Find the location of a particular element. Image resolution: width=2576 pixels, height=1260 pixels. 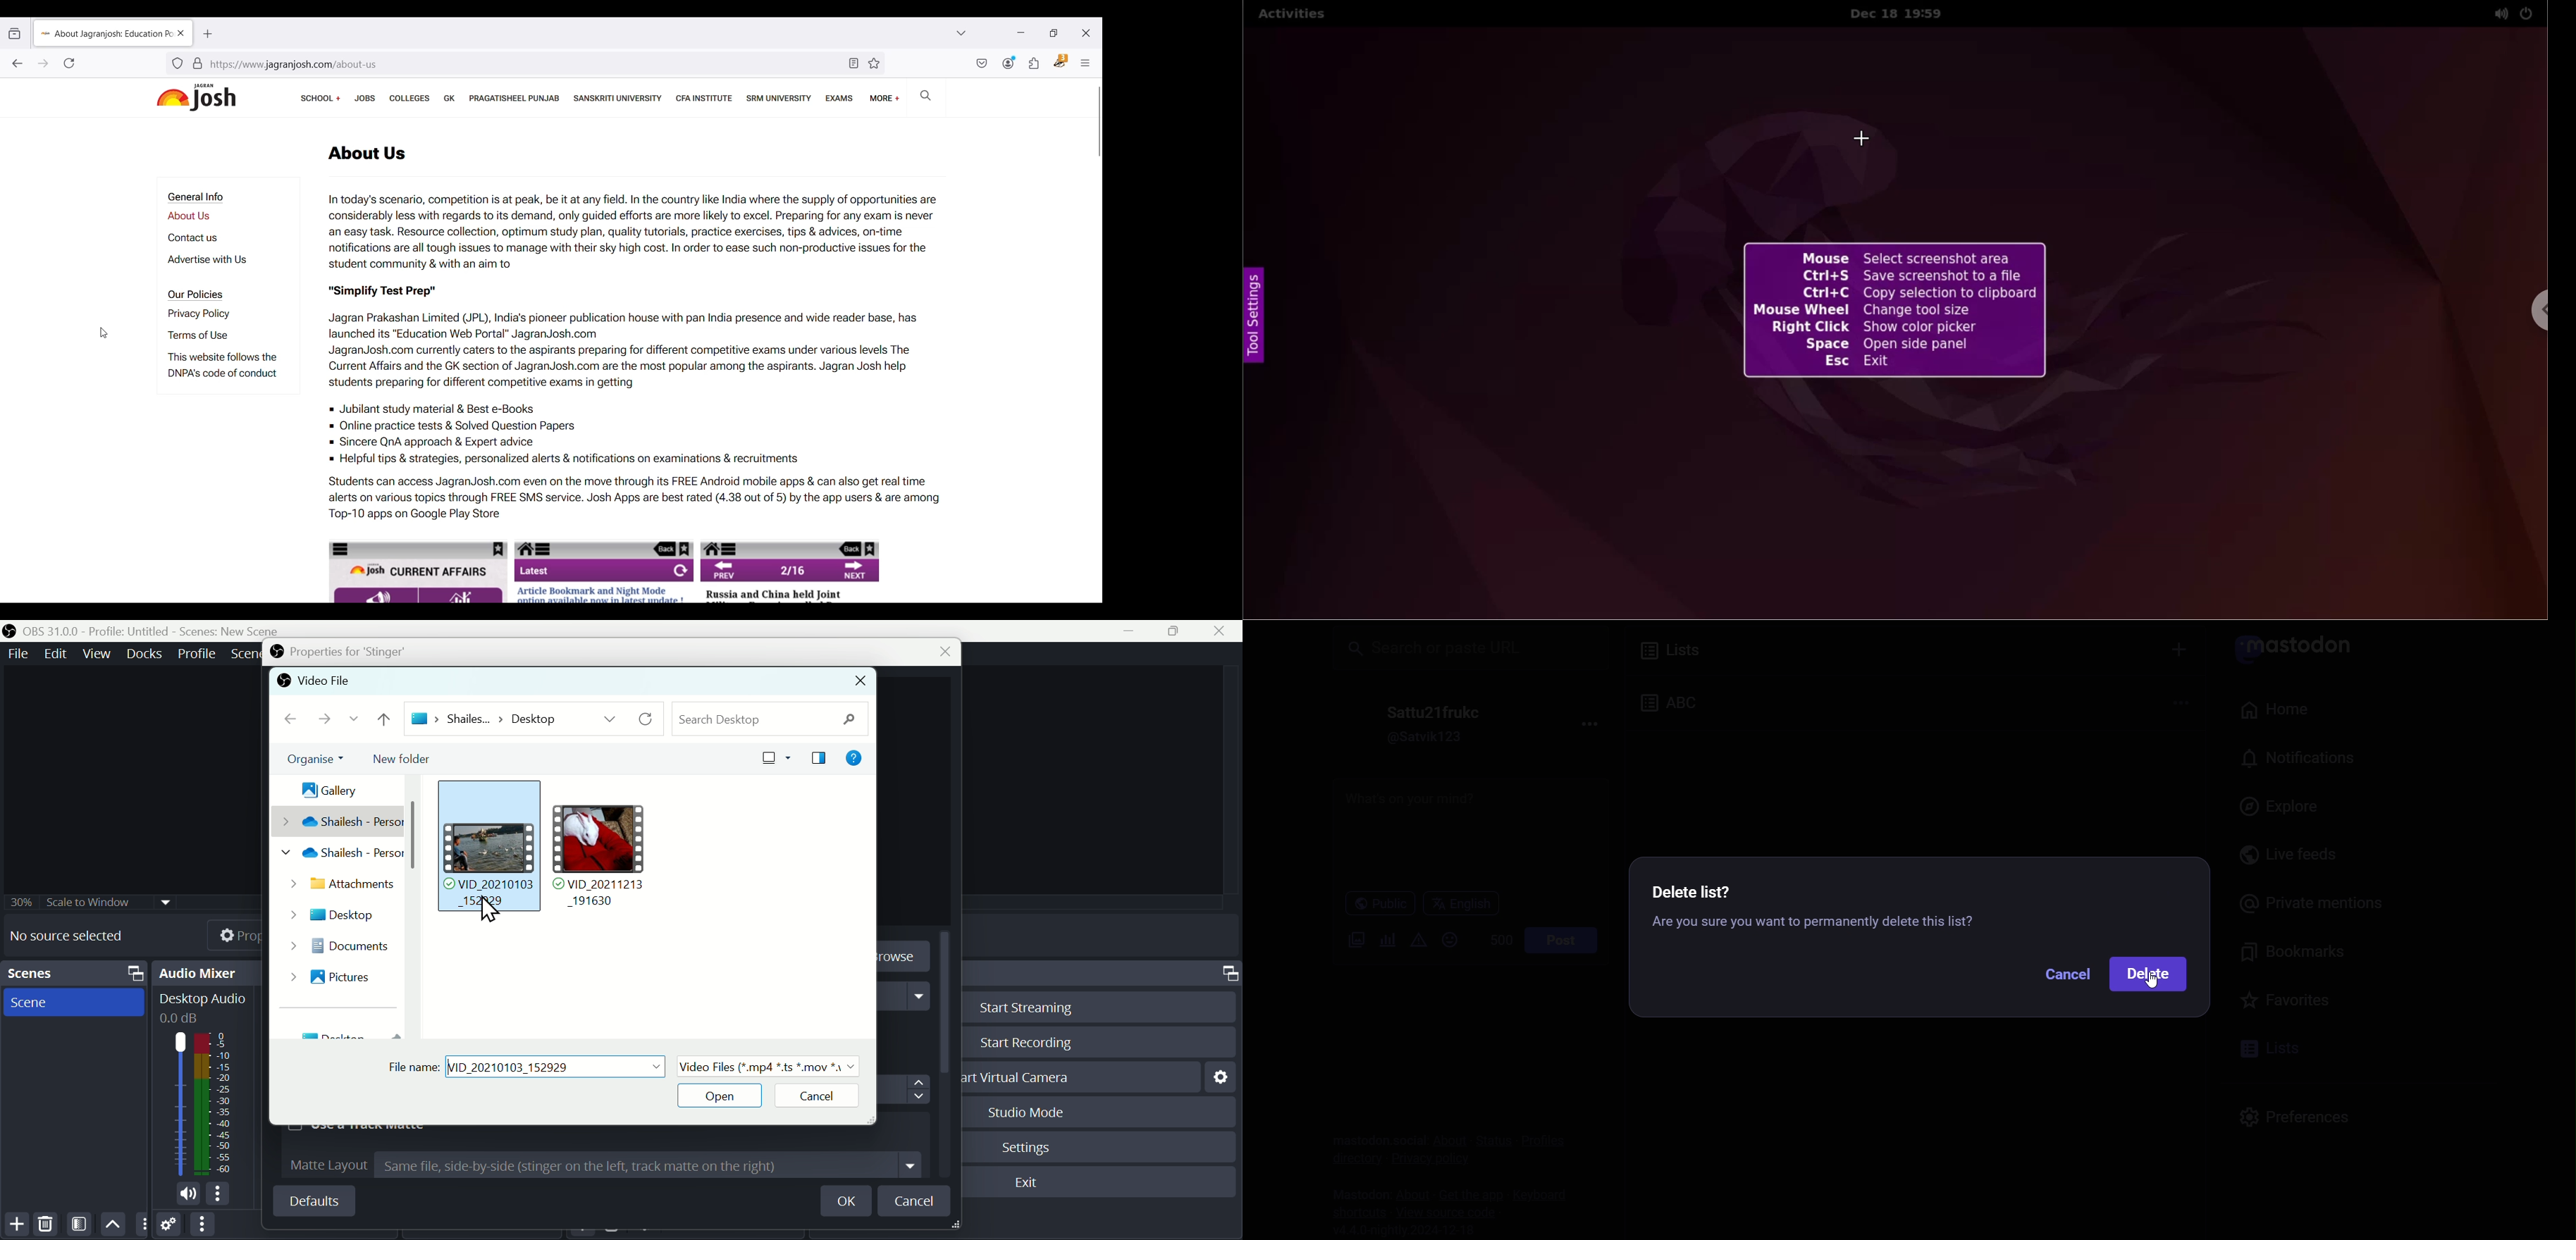

O K is located at coordinates (851, 1201).